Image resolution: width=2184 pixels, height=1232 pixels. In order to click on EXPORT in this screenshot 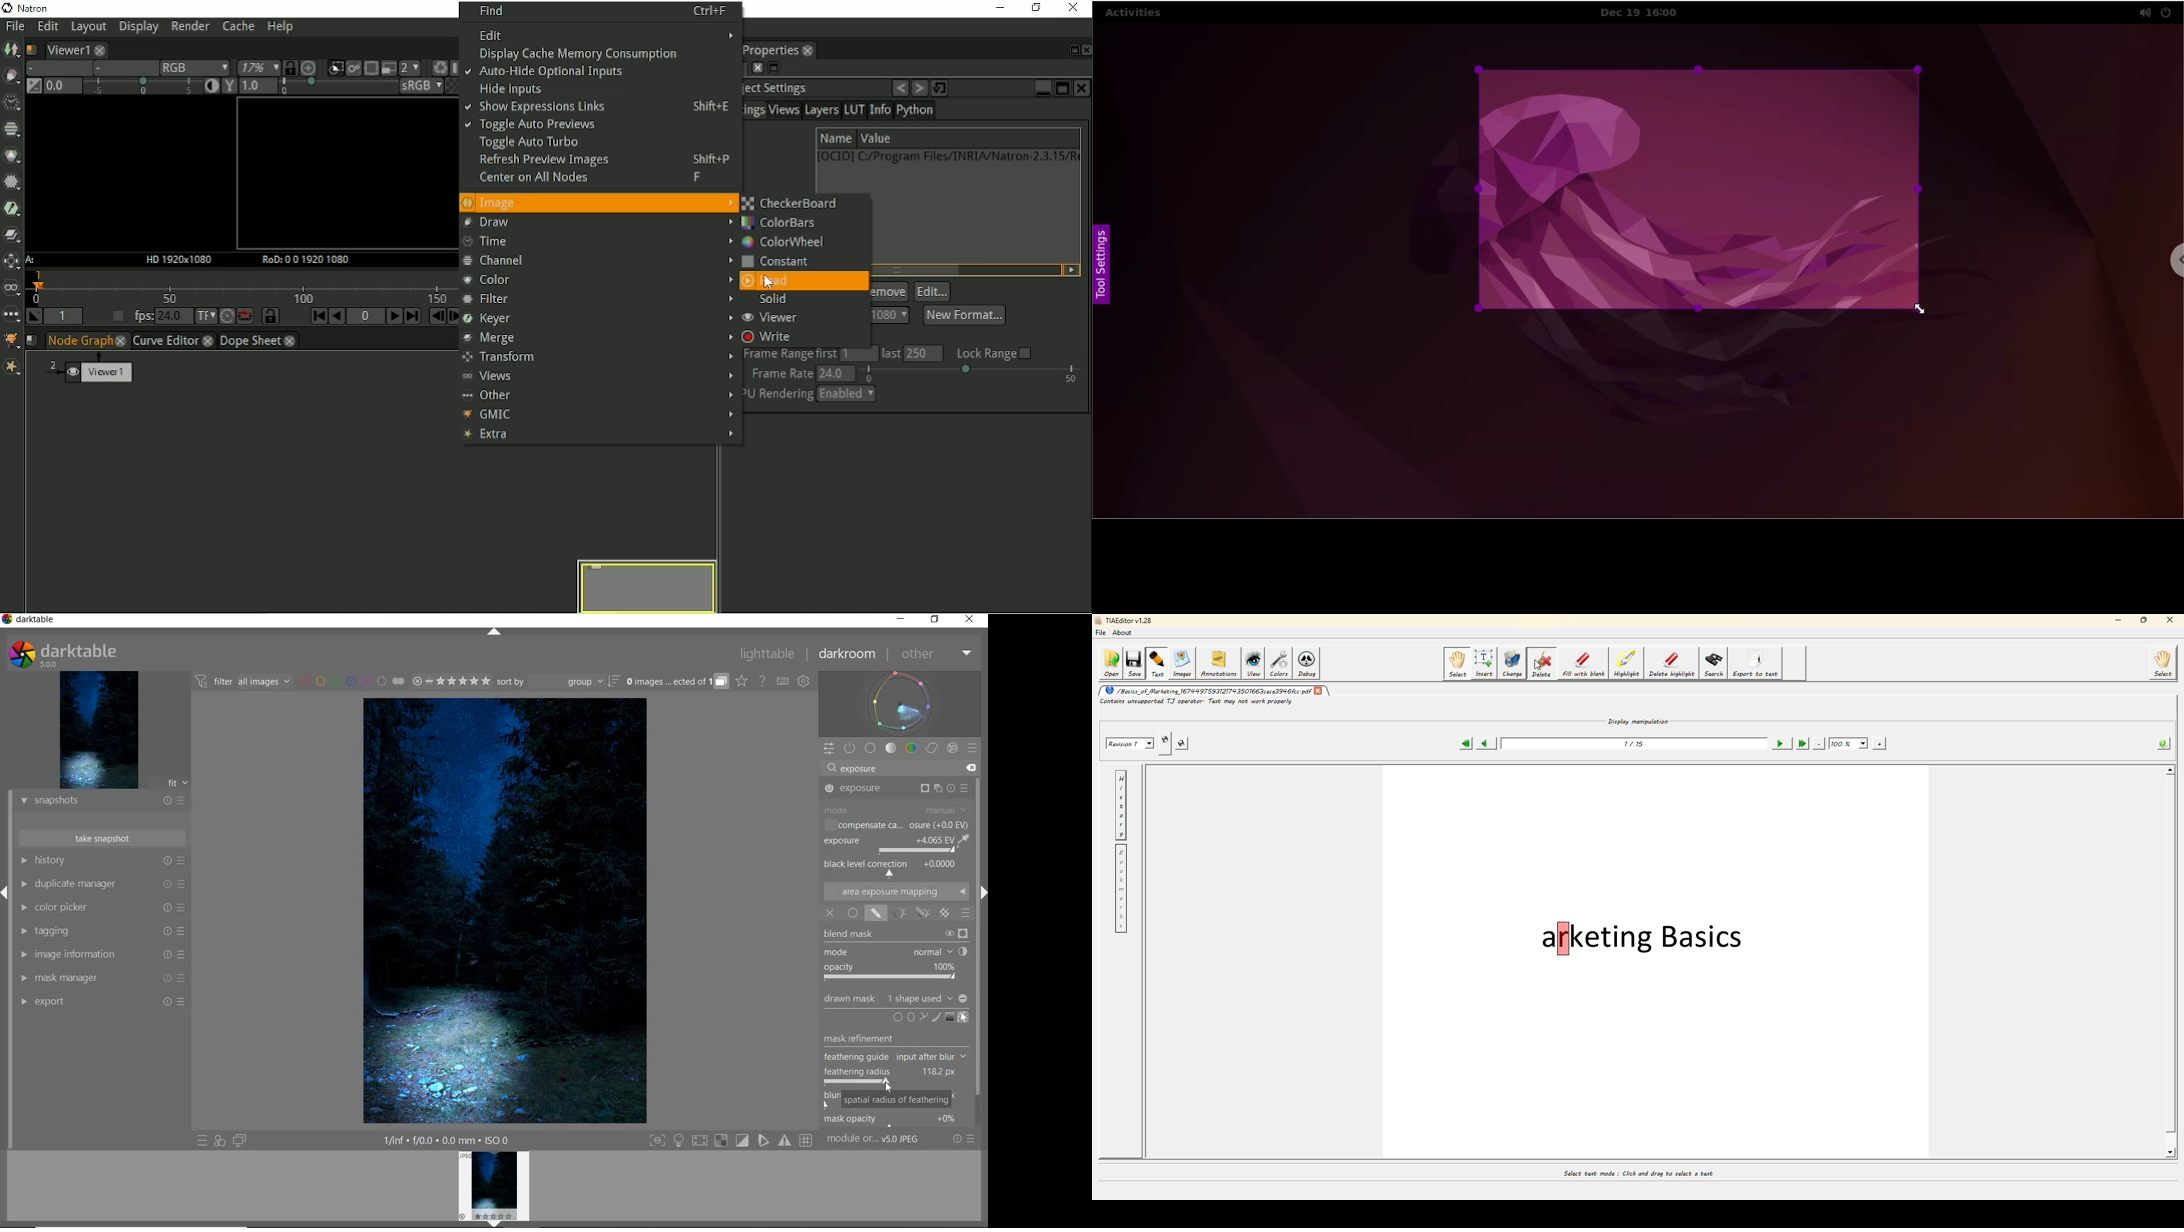, I will do `click(102, 1003)`.